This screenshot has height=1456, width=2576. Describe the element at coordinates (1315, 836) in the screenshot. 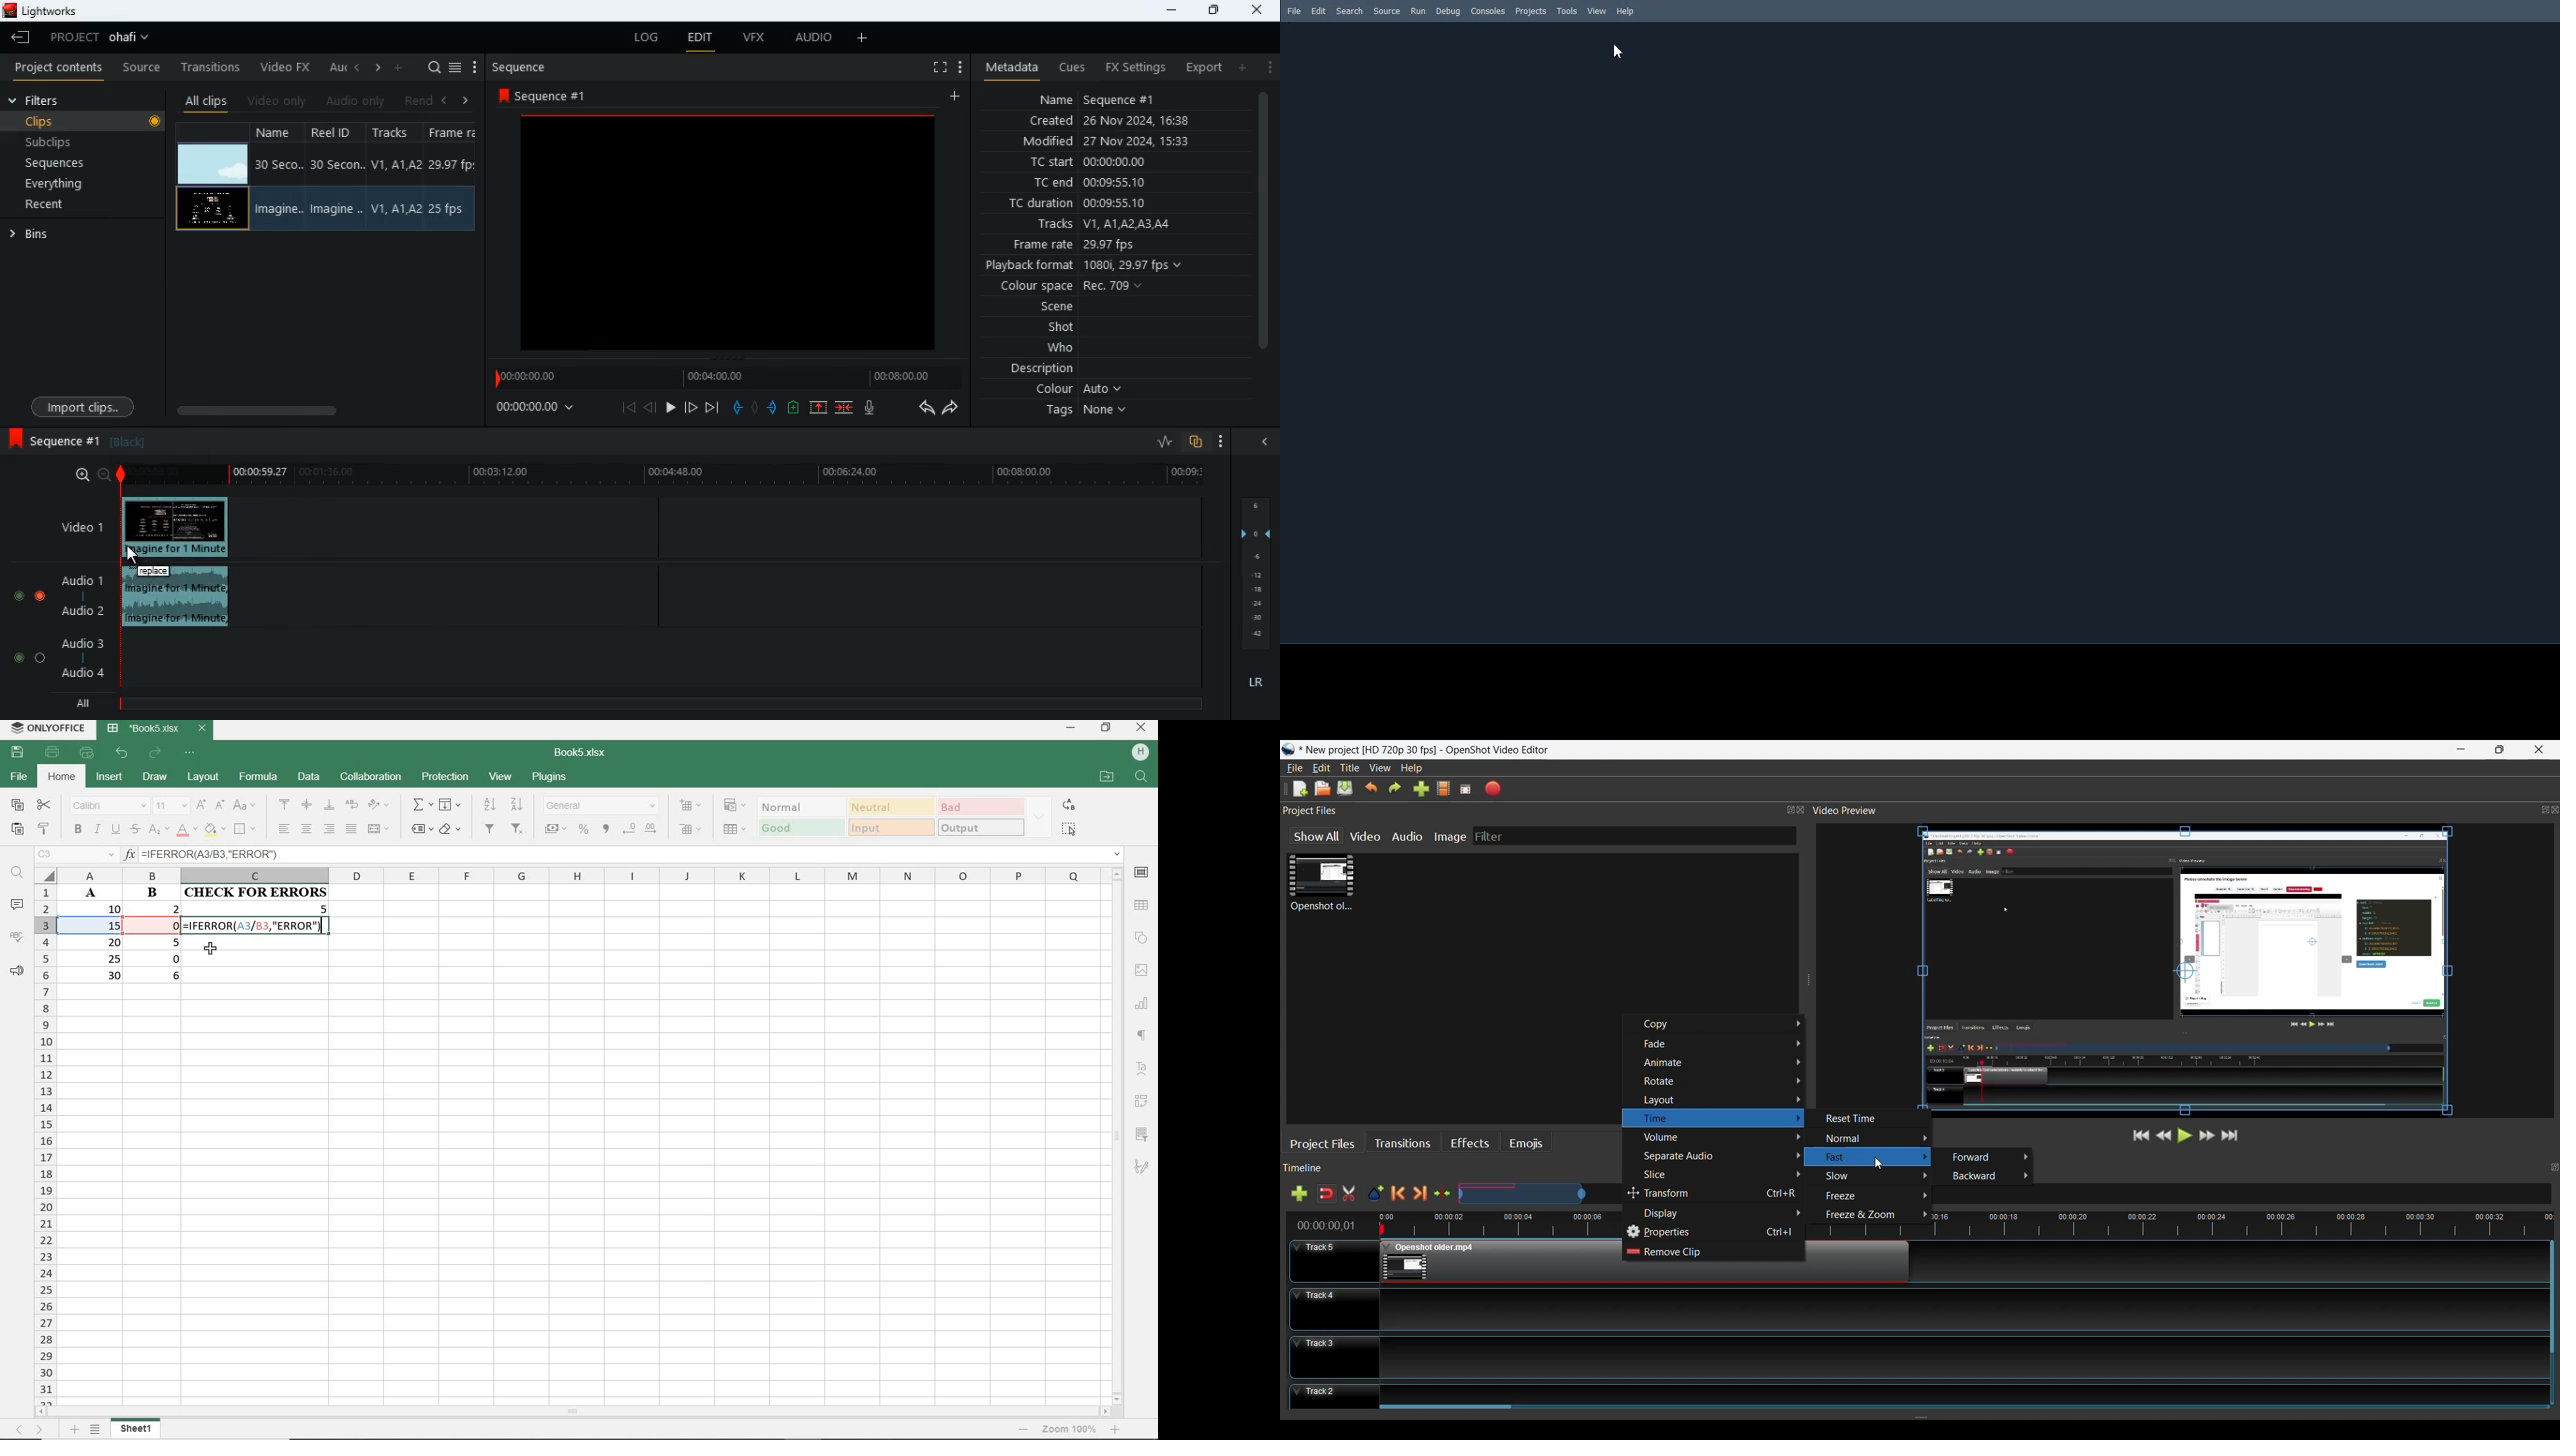

I see `Show All` at that location.